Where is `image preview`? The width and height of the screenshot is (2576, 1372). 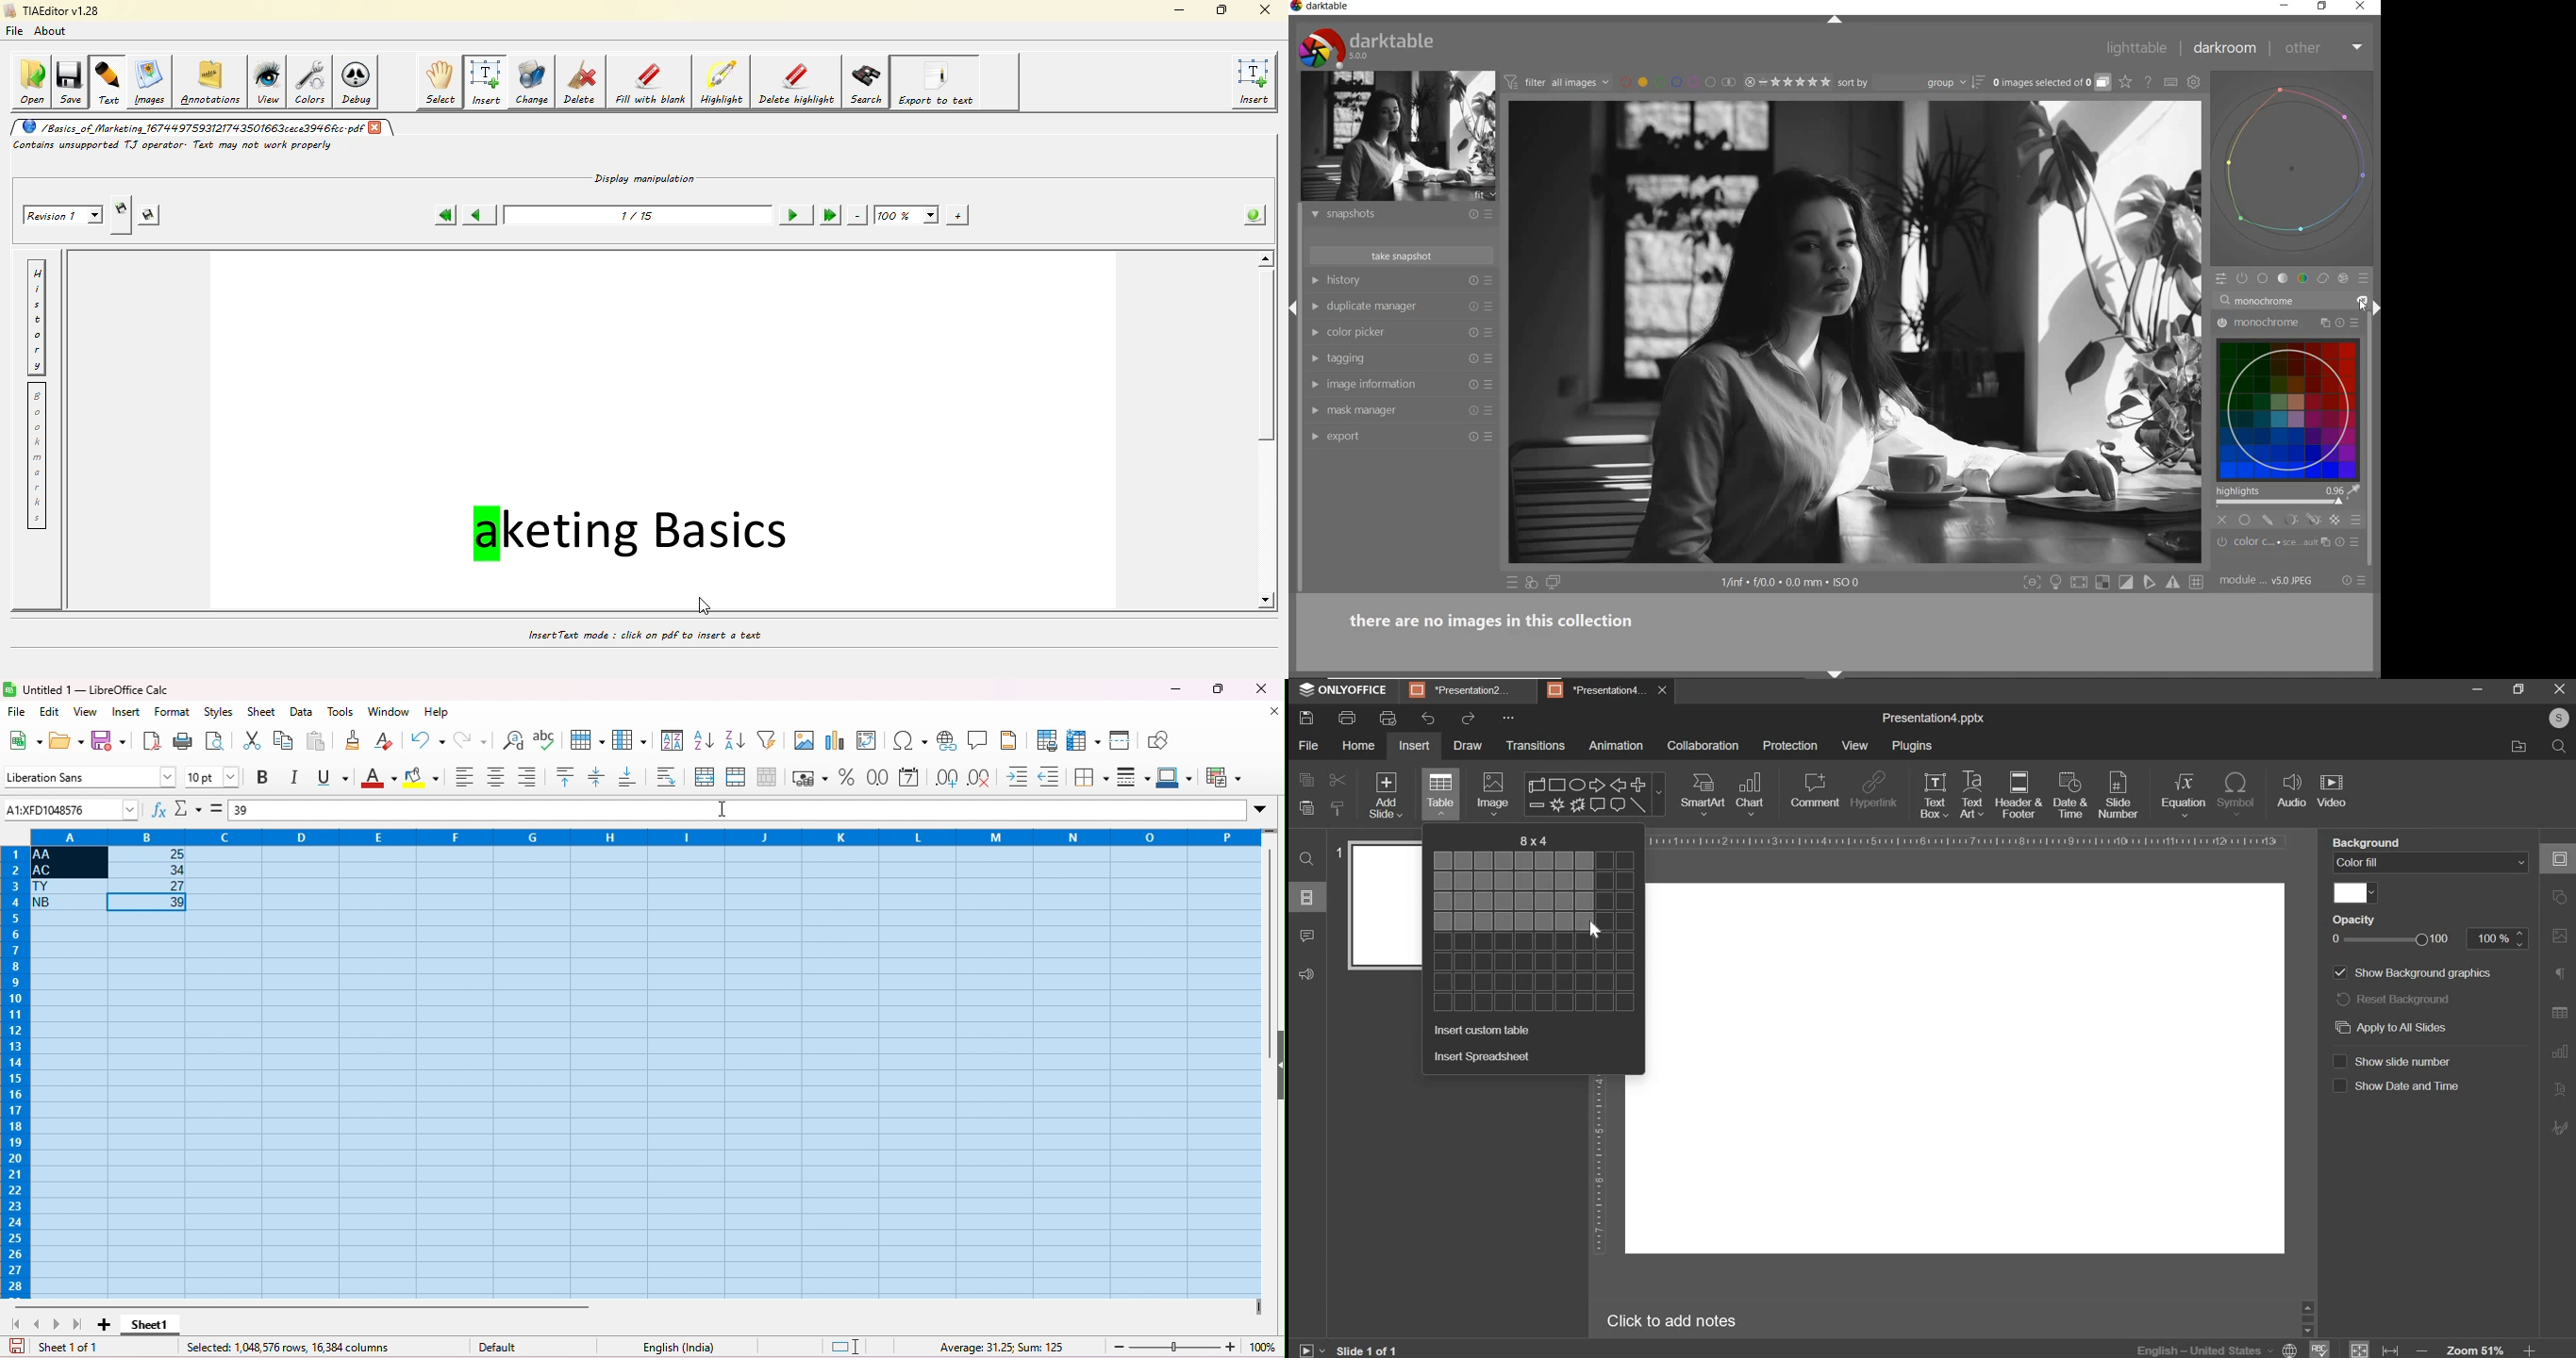
image preview is located at coordinates (1398, 137).